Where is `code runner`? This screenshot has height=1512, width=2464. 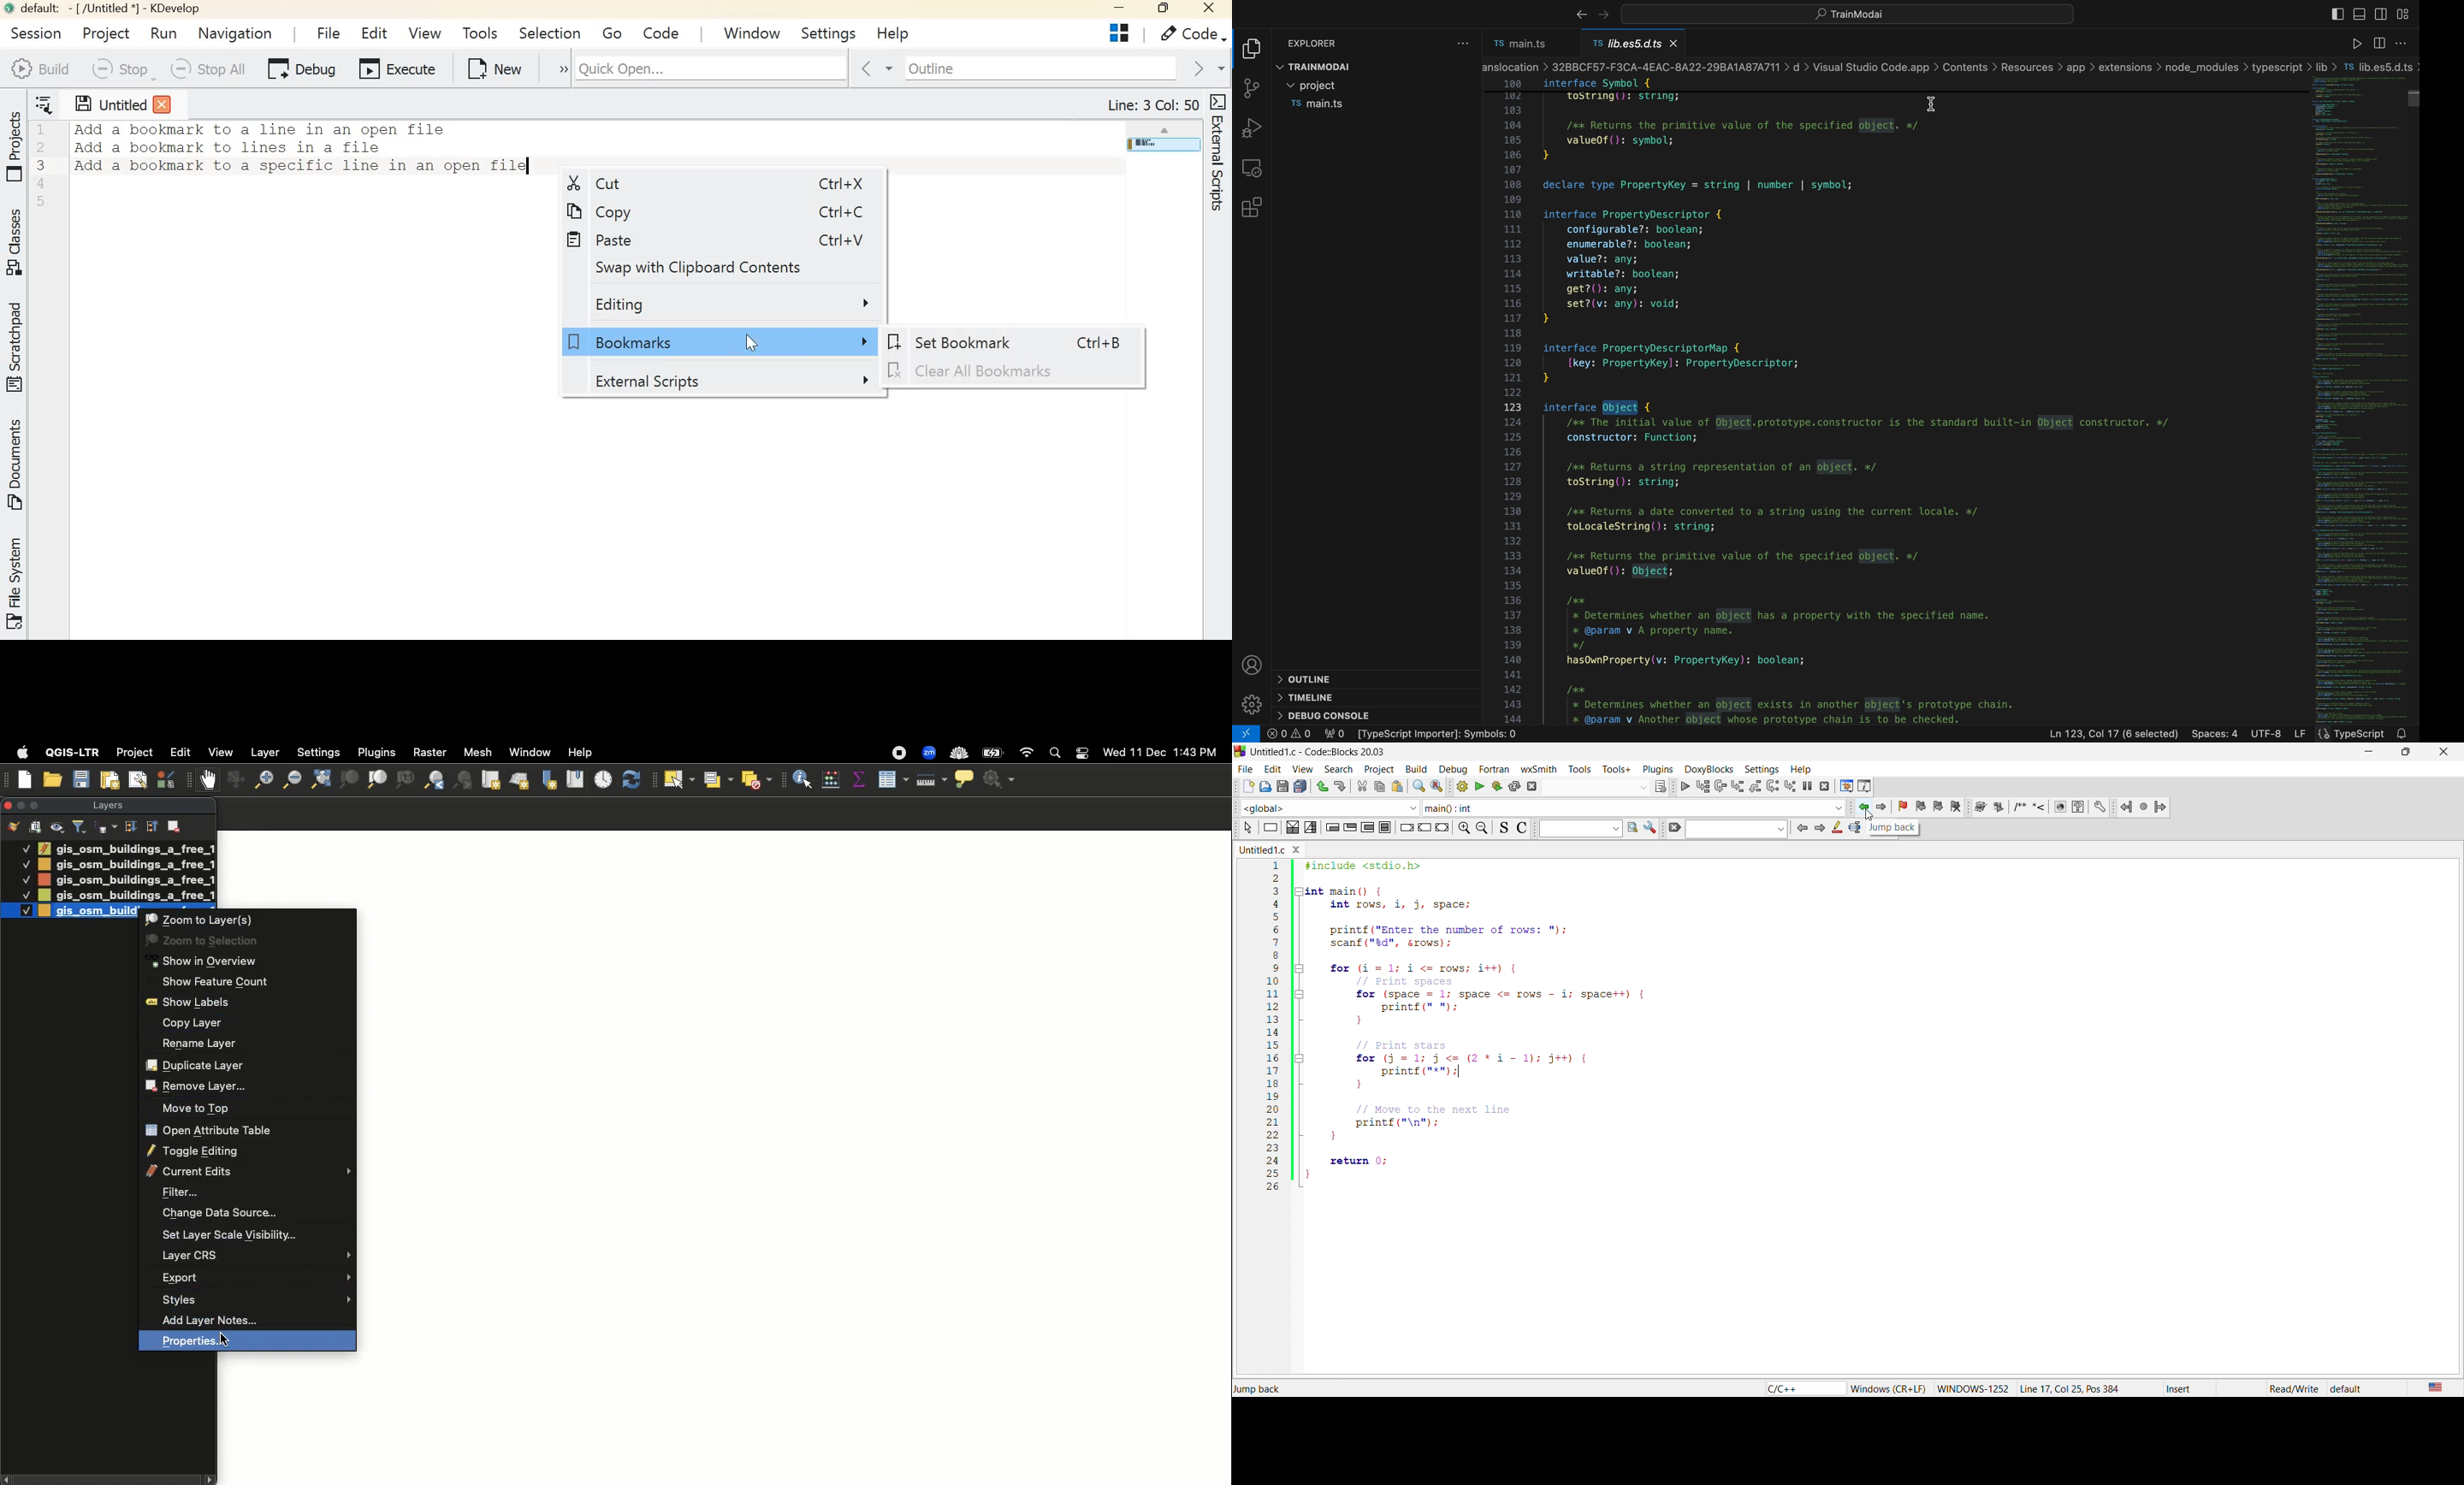 code runner is located at coordinates (2353, 42).